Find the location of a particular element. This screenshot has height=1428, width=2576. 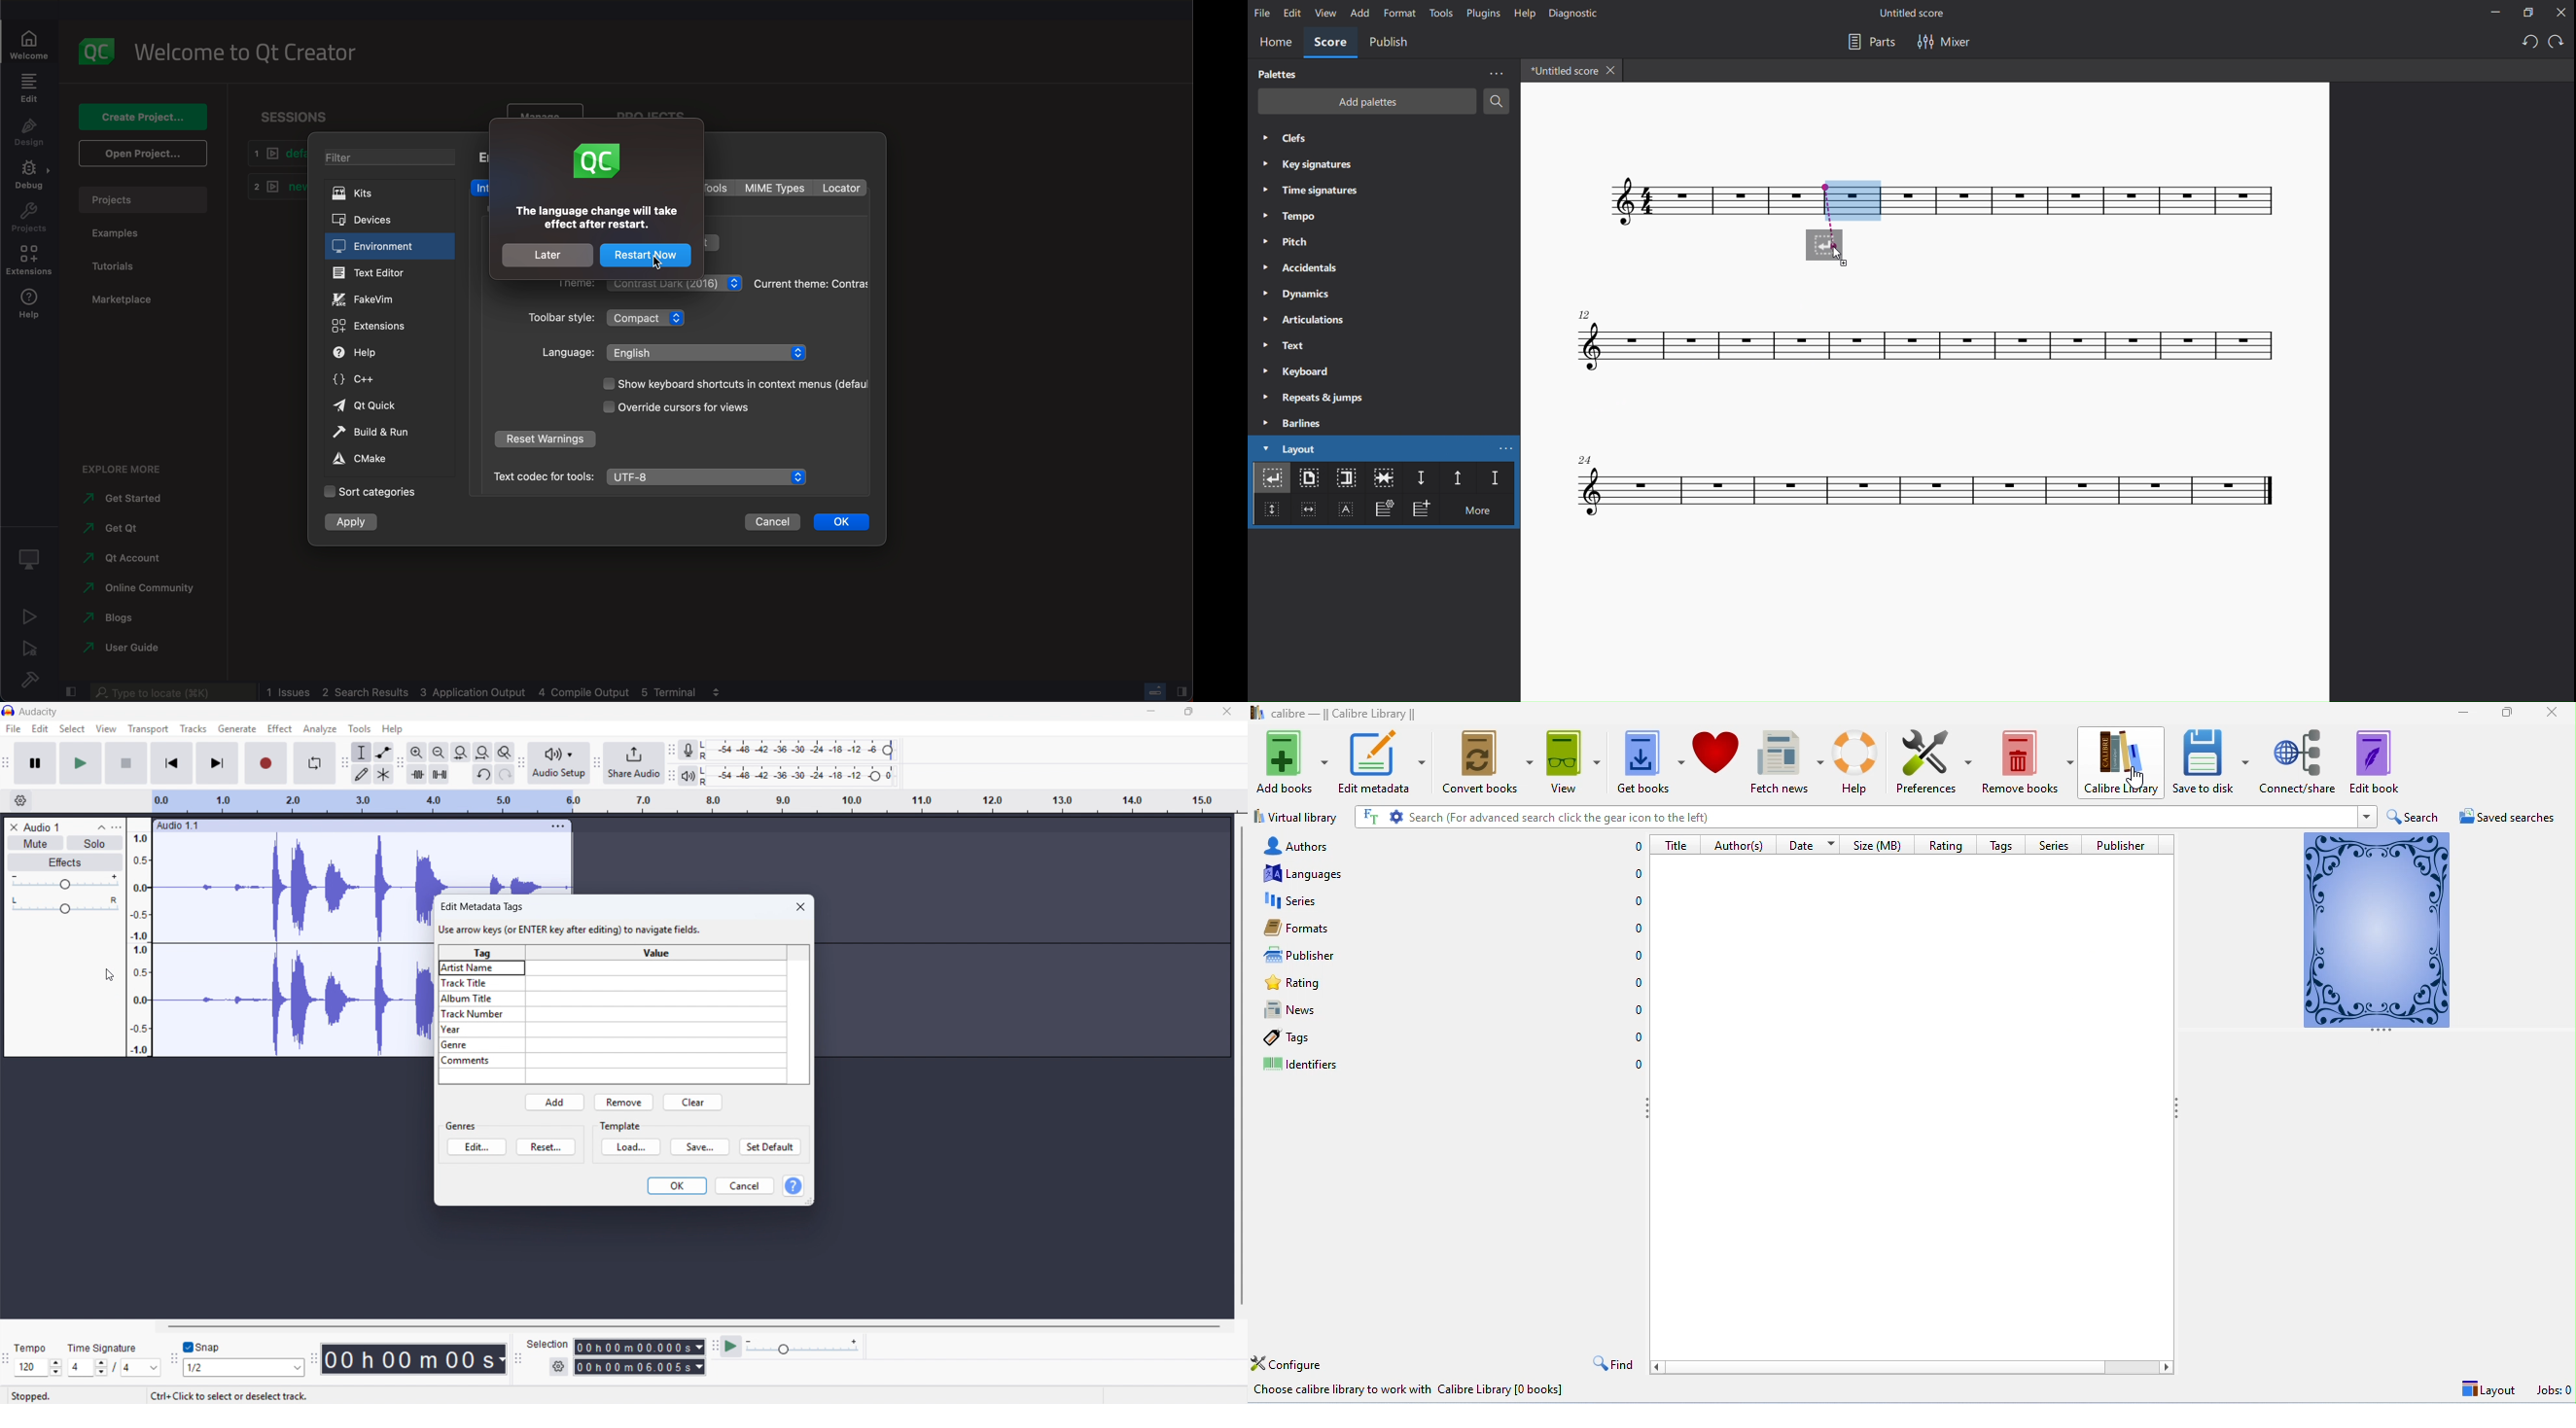

run debug is located at coordinates (29, 649).